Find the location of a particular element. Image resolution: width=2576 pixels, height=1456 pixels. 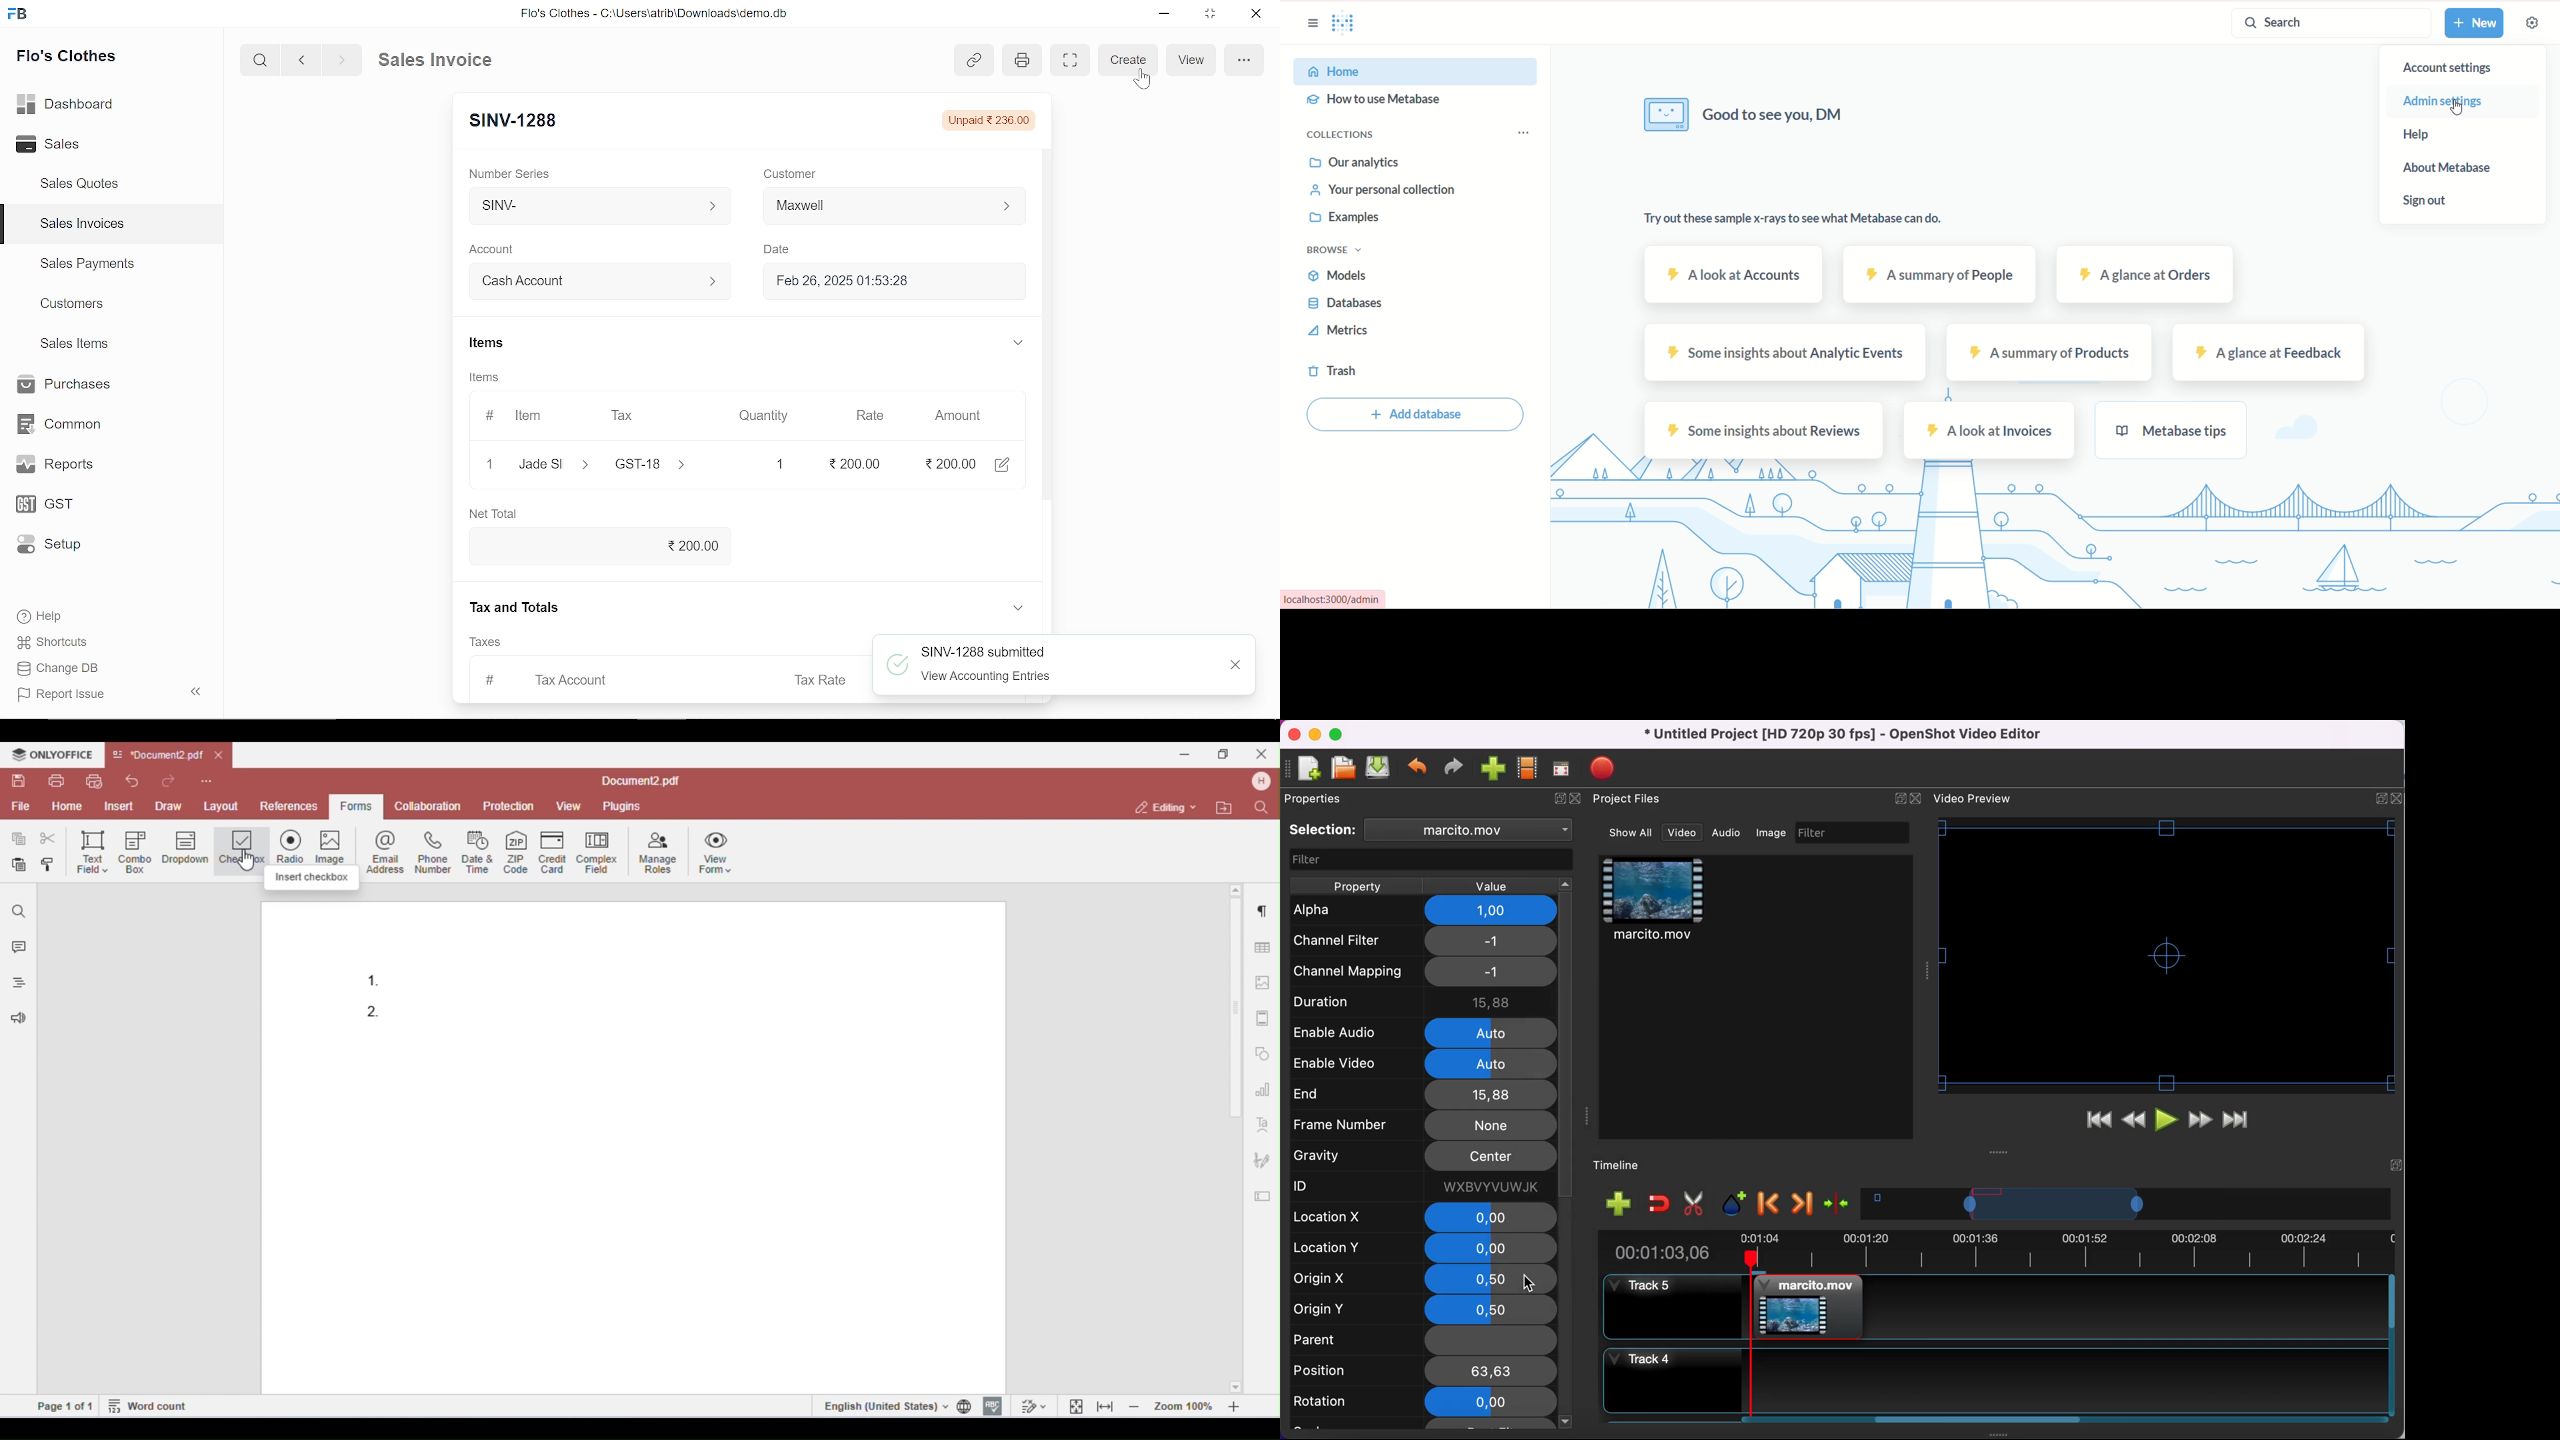

video is located at coordinates (1682, 833).